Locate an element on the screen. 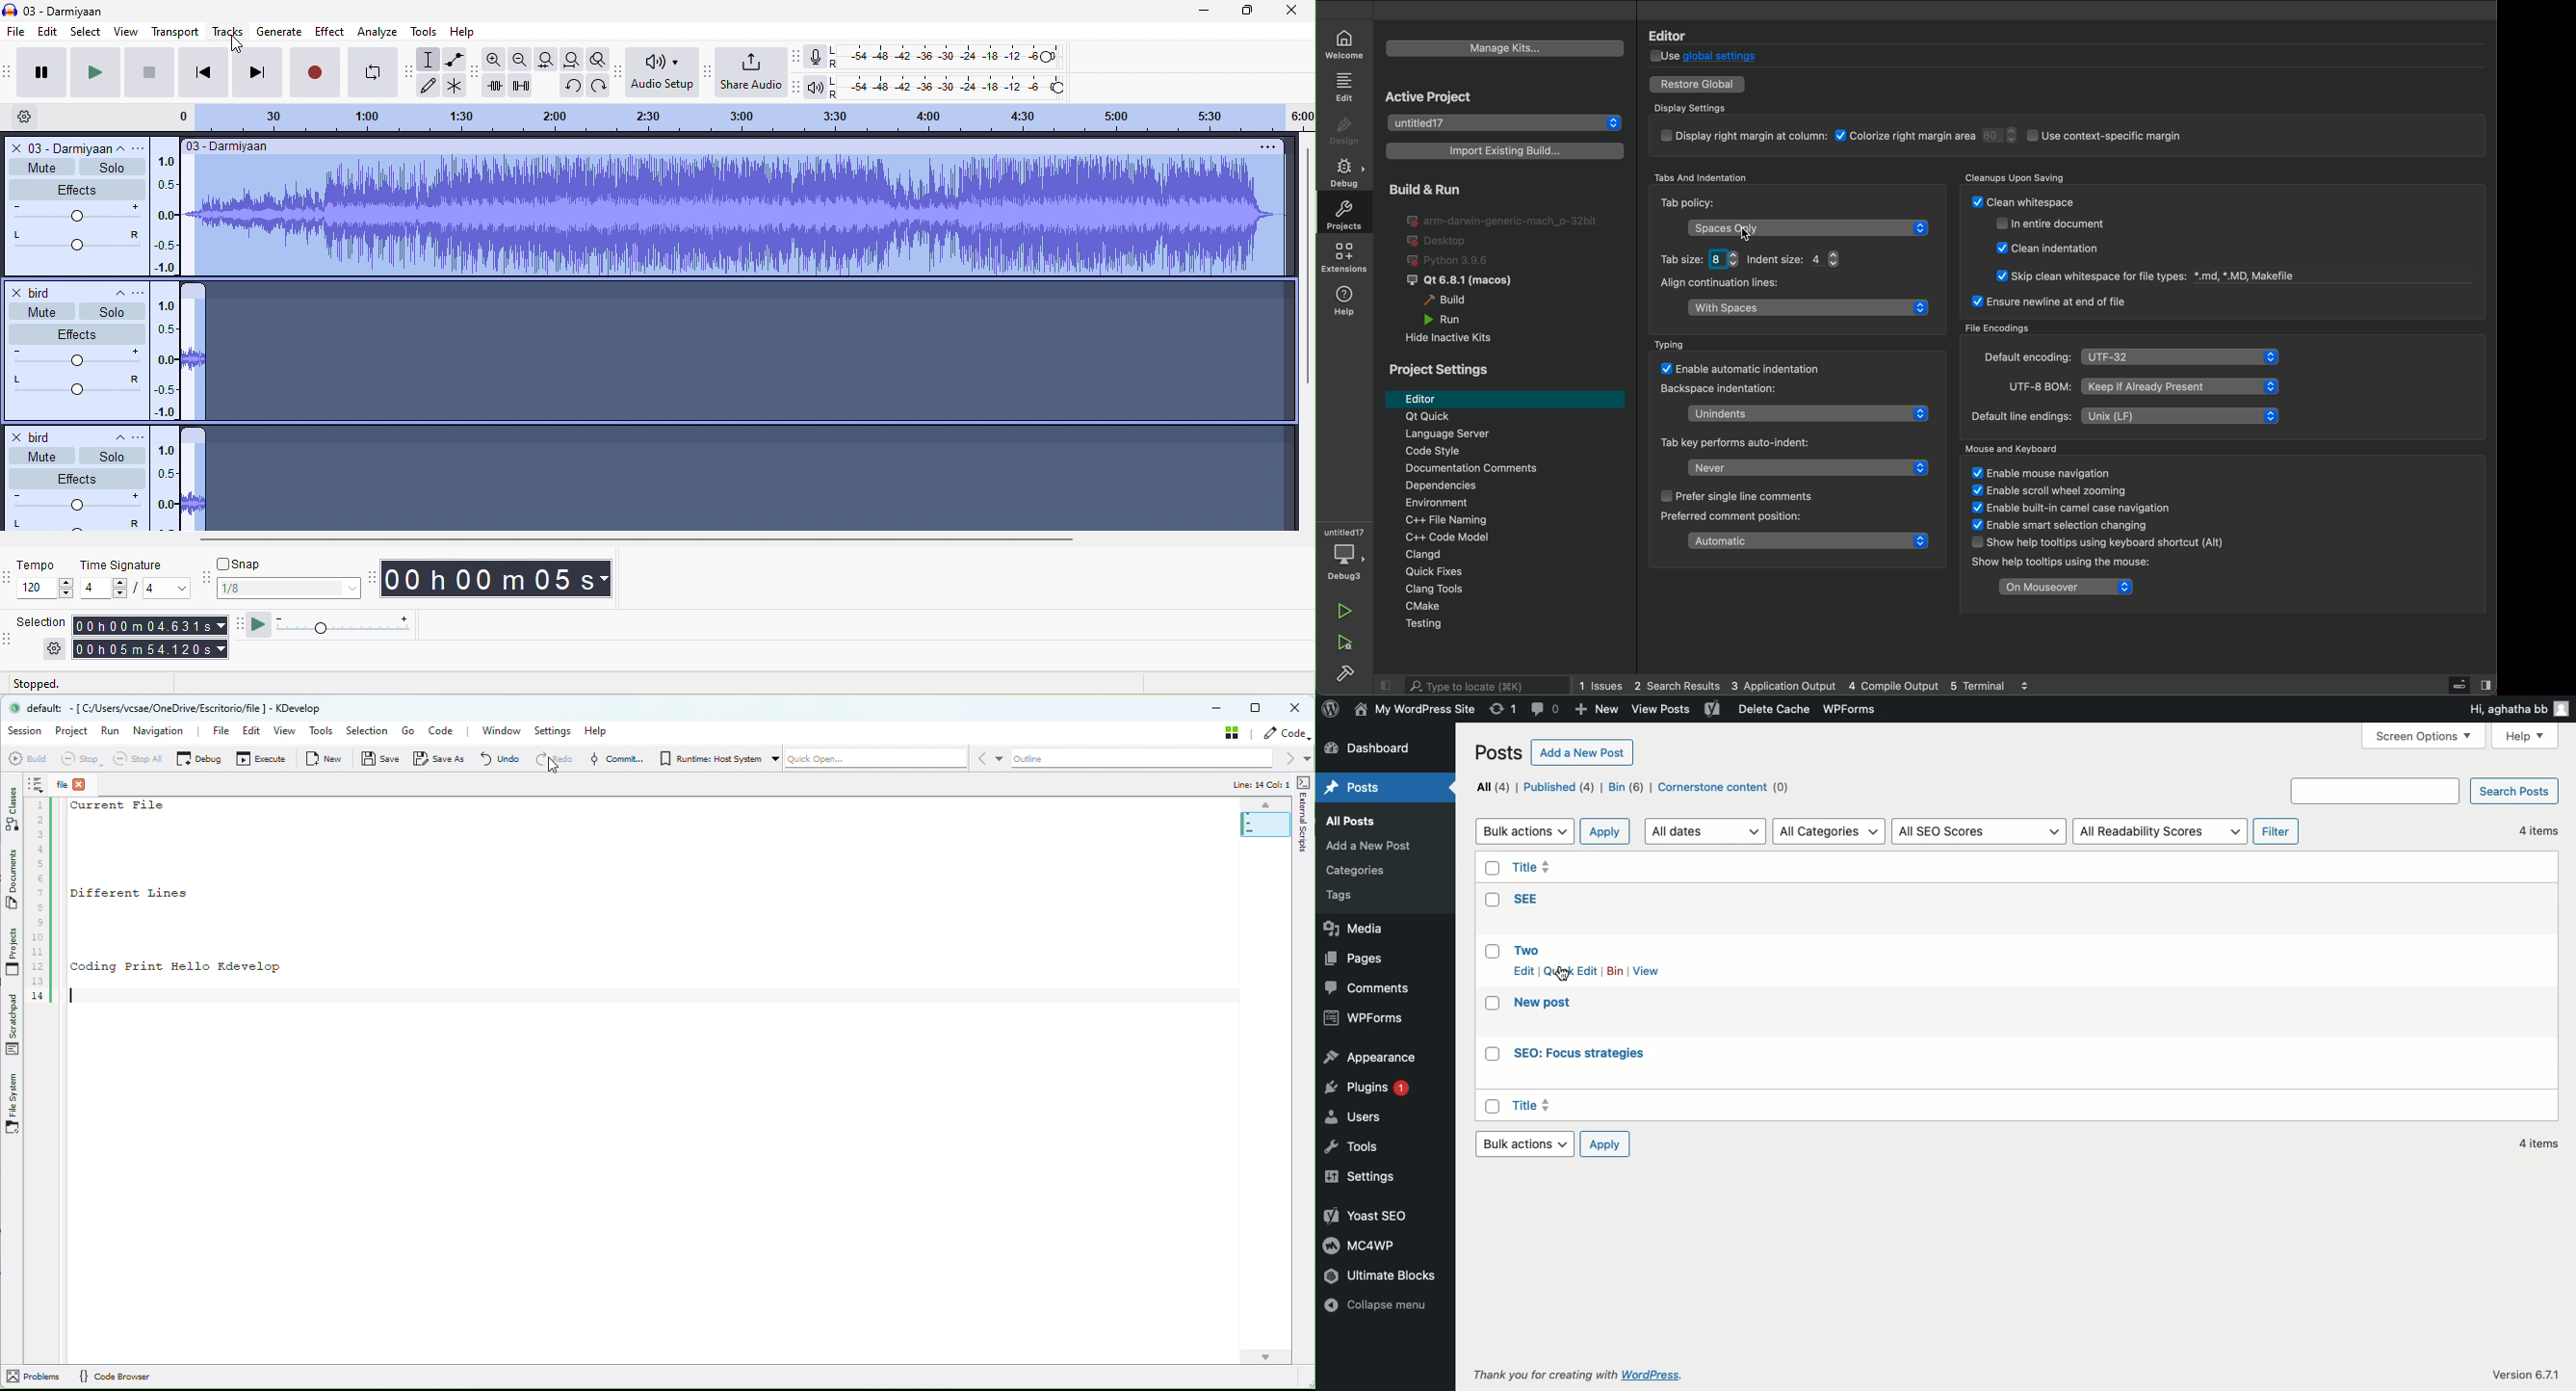 The image size is (2576, 1400). edit is located at coordinates (51, 33).